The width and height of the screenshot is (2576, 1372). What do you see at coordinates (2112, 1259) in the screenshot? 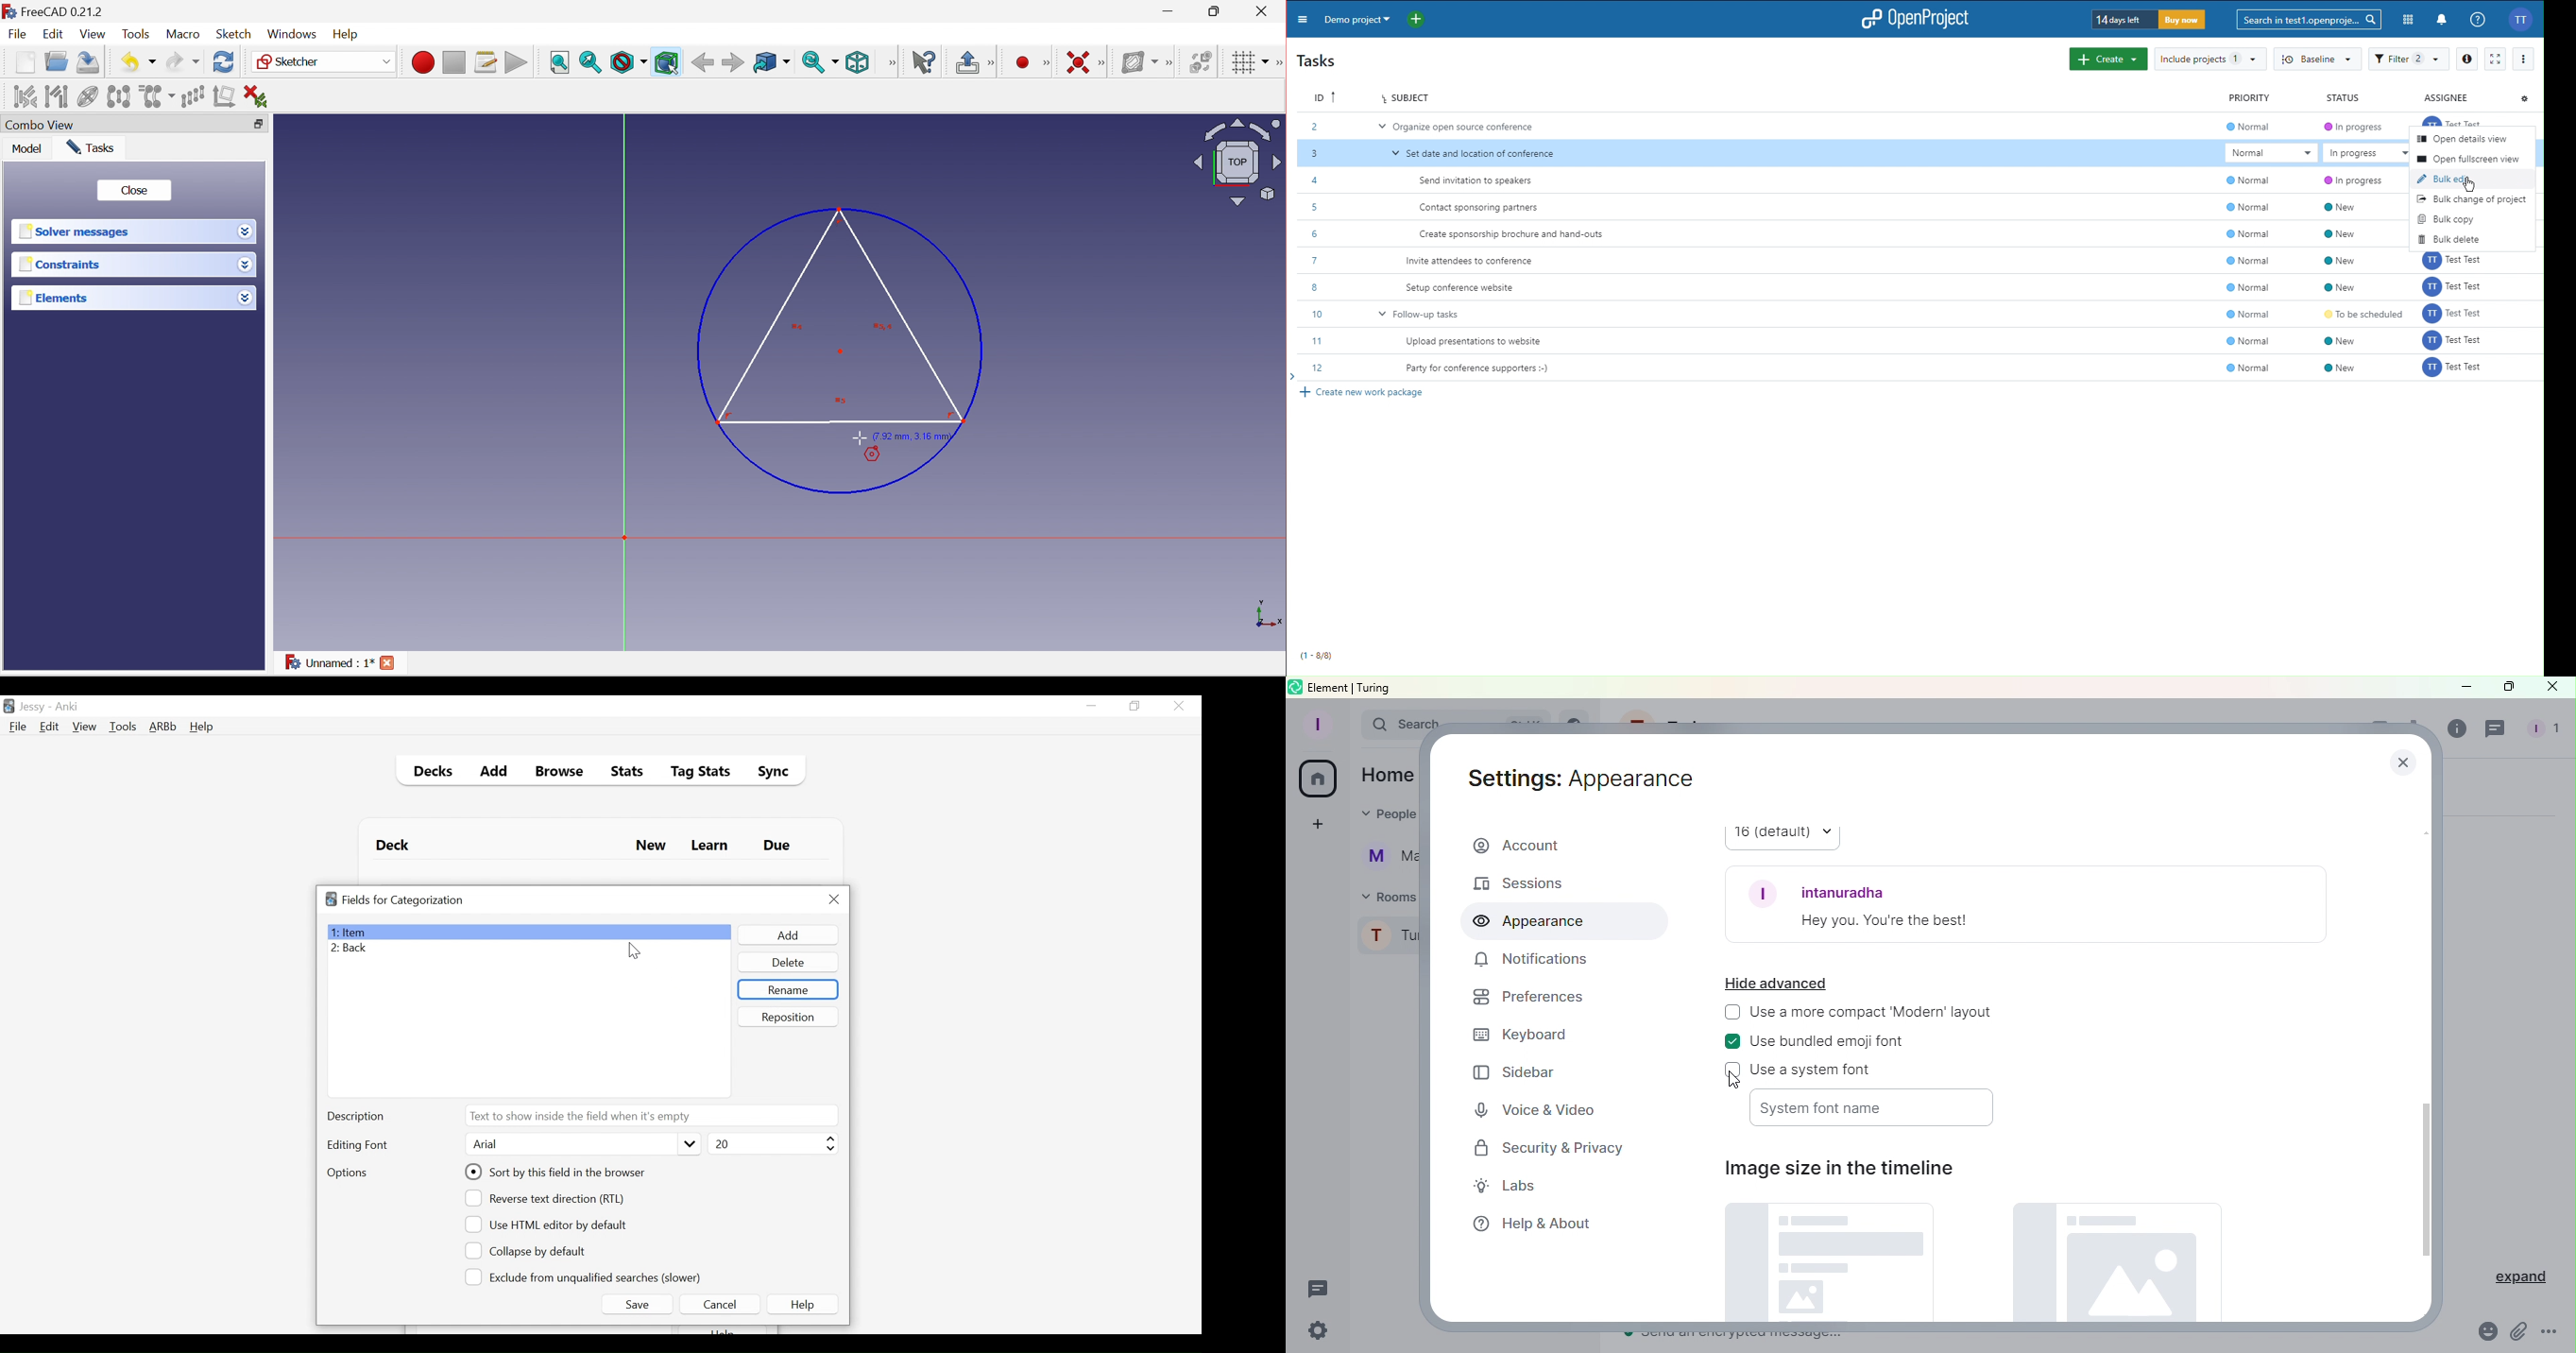
I see `Large` at bounding box center [2112, 1259].